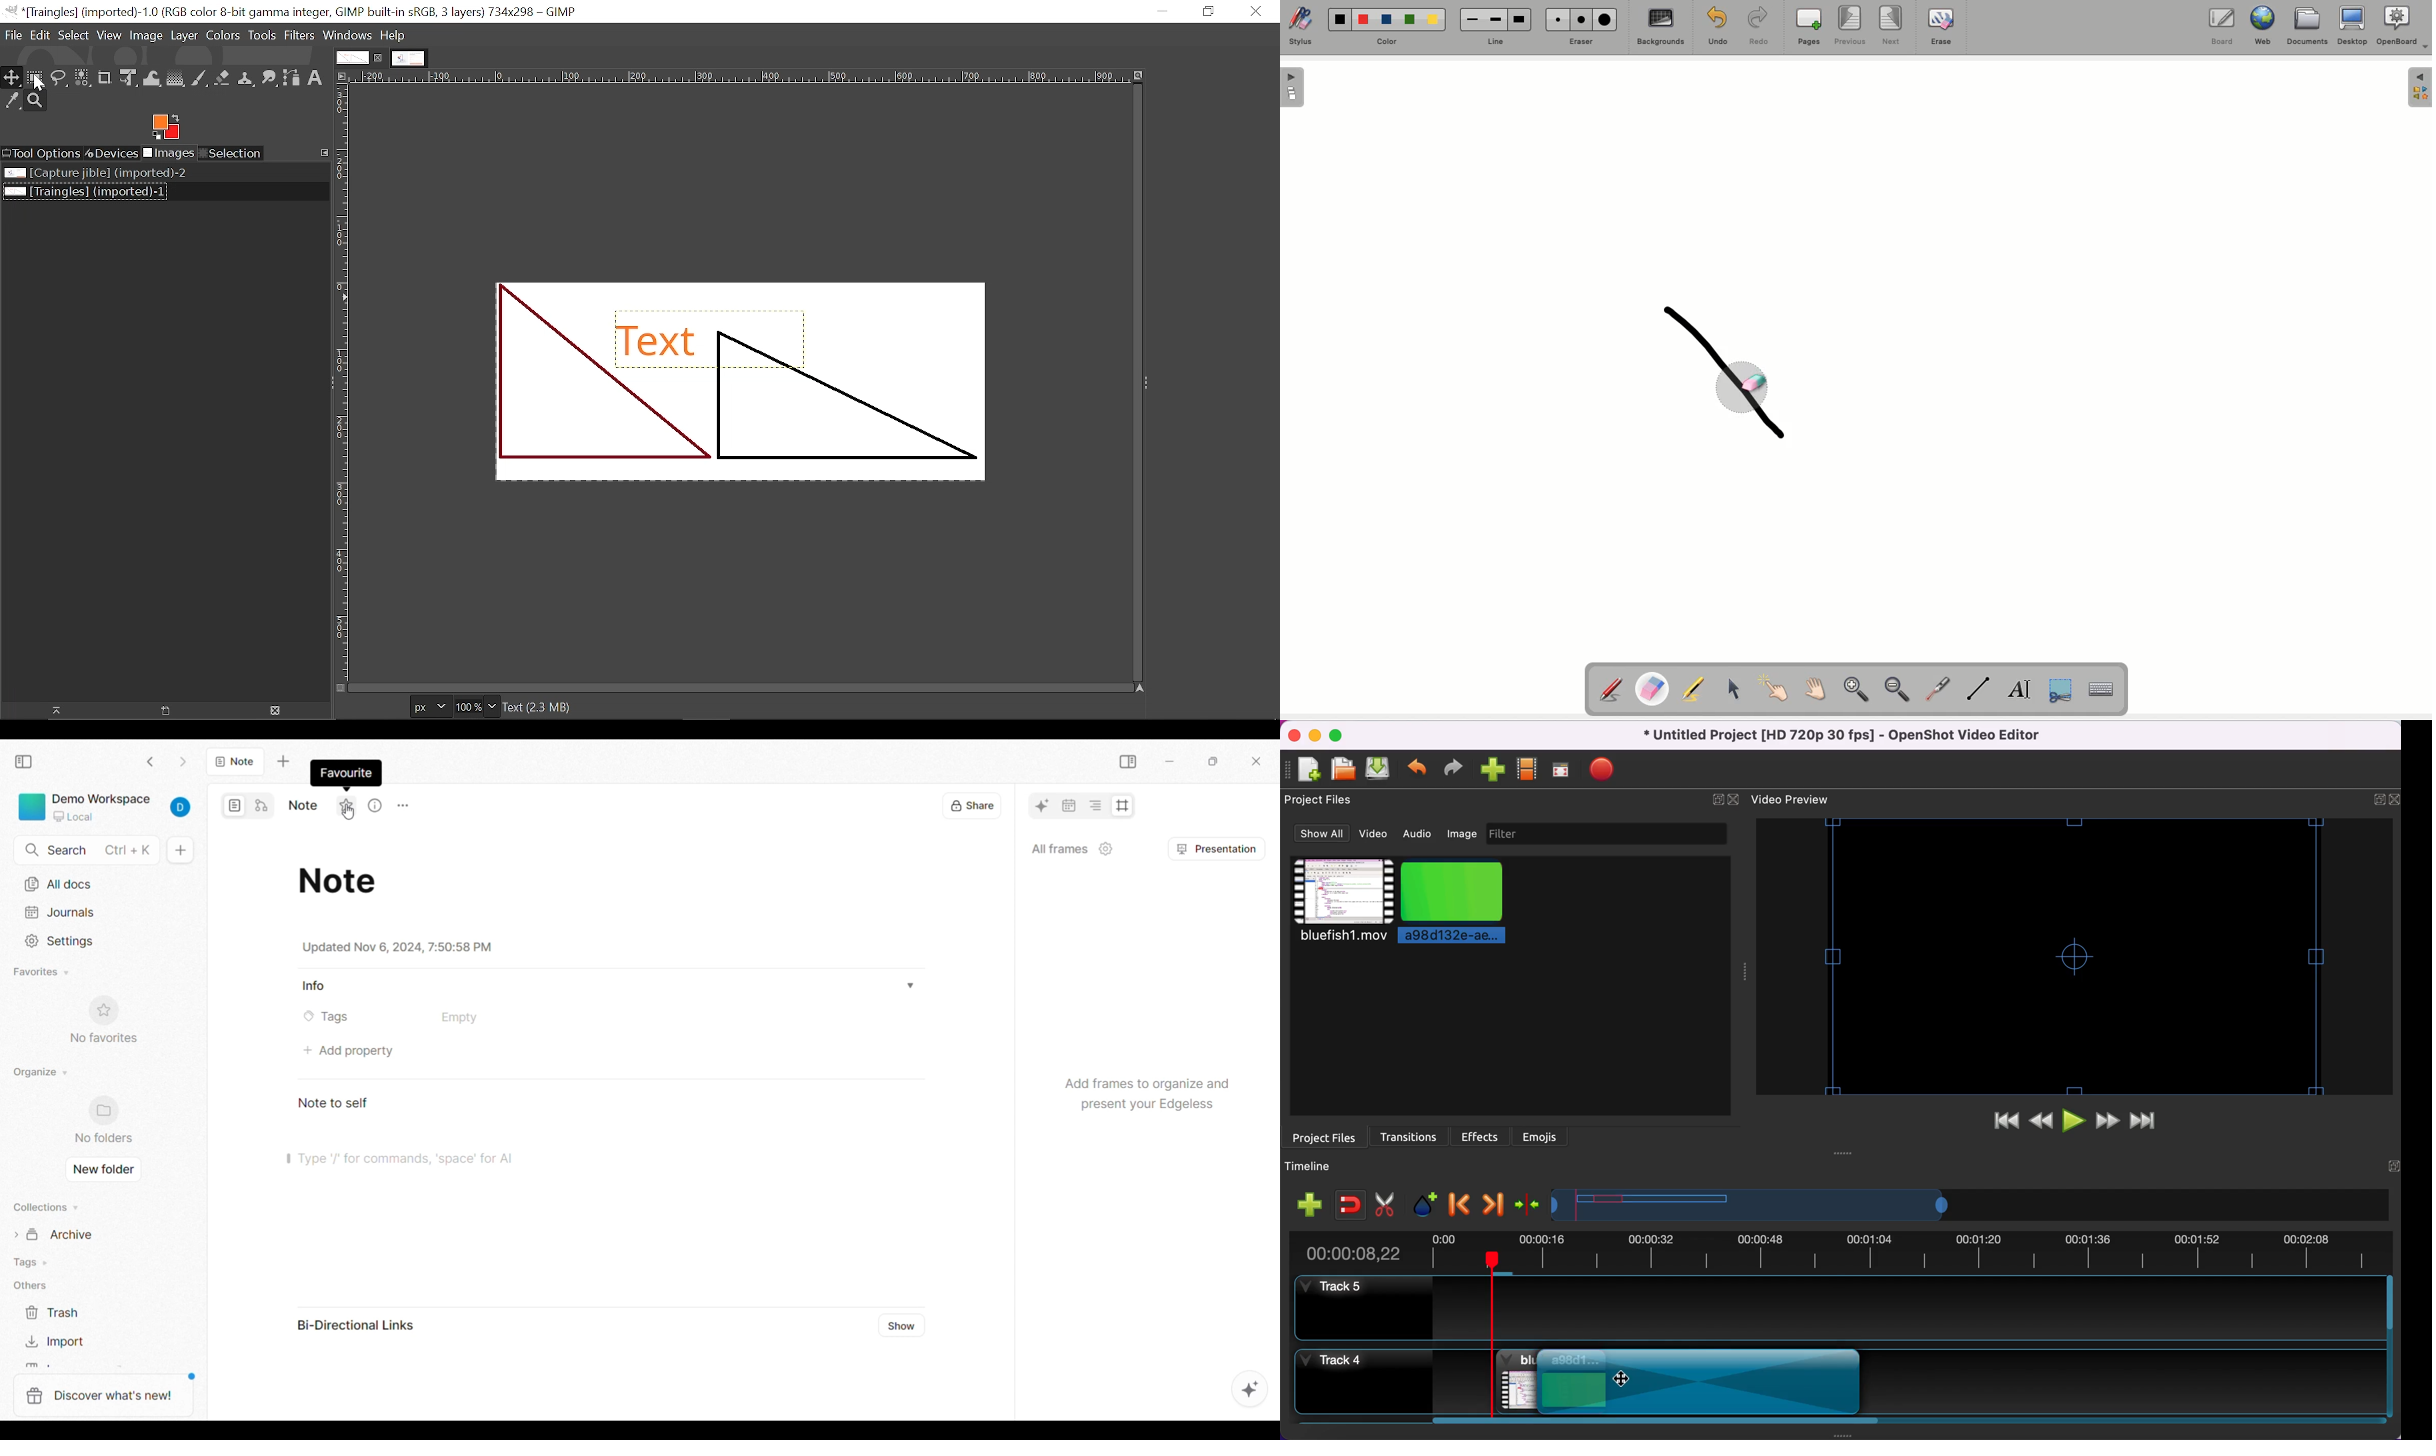 Image resolution: width=2436 pixels, height=1456 pixels. What do you see at coordinates (83, 79) in the screenshot?
I see `Select by color` at bounding box center [83, 79].